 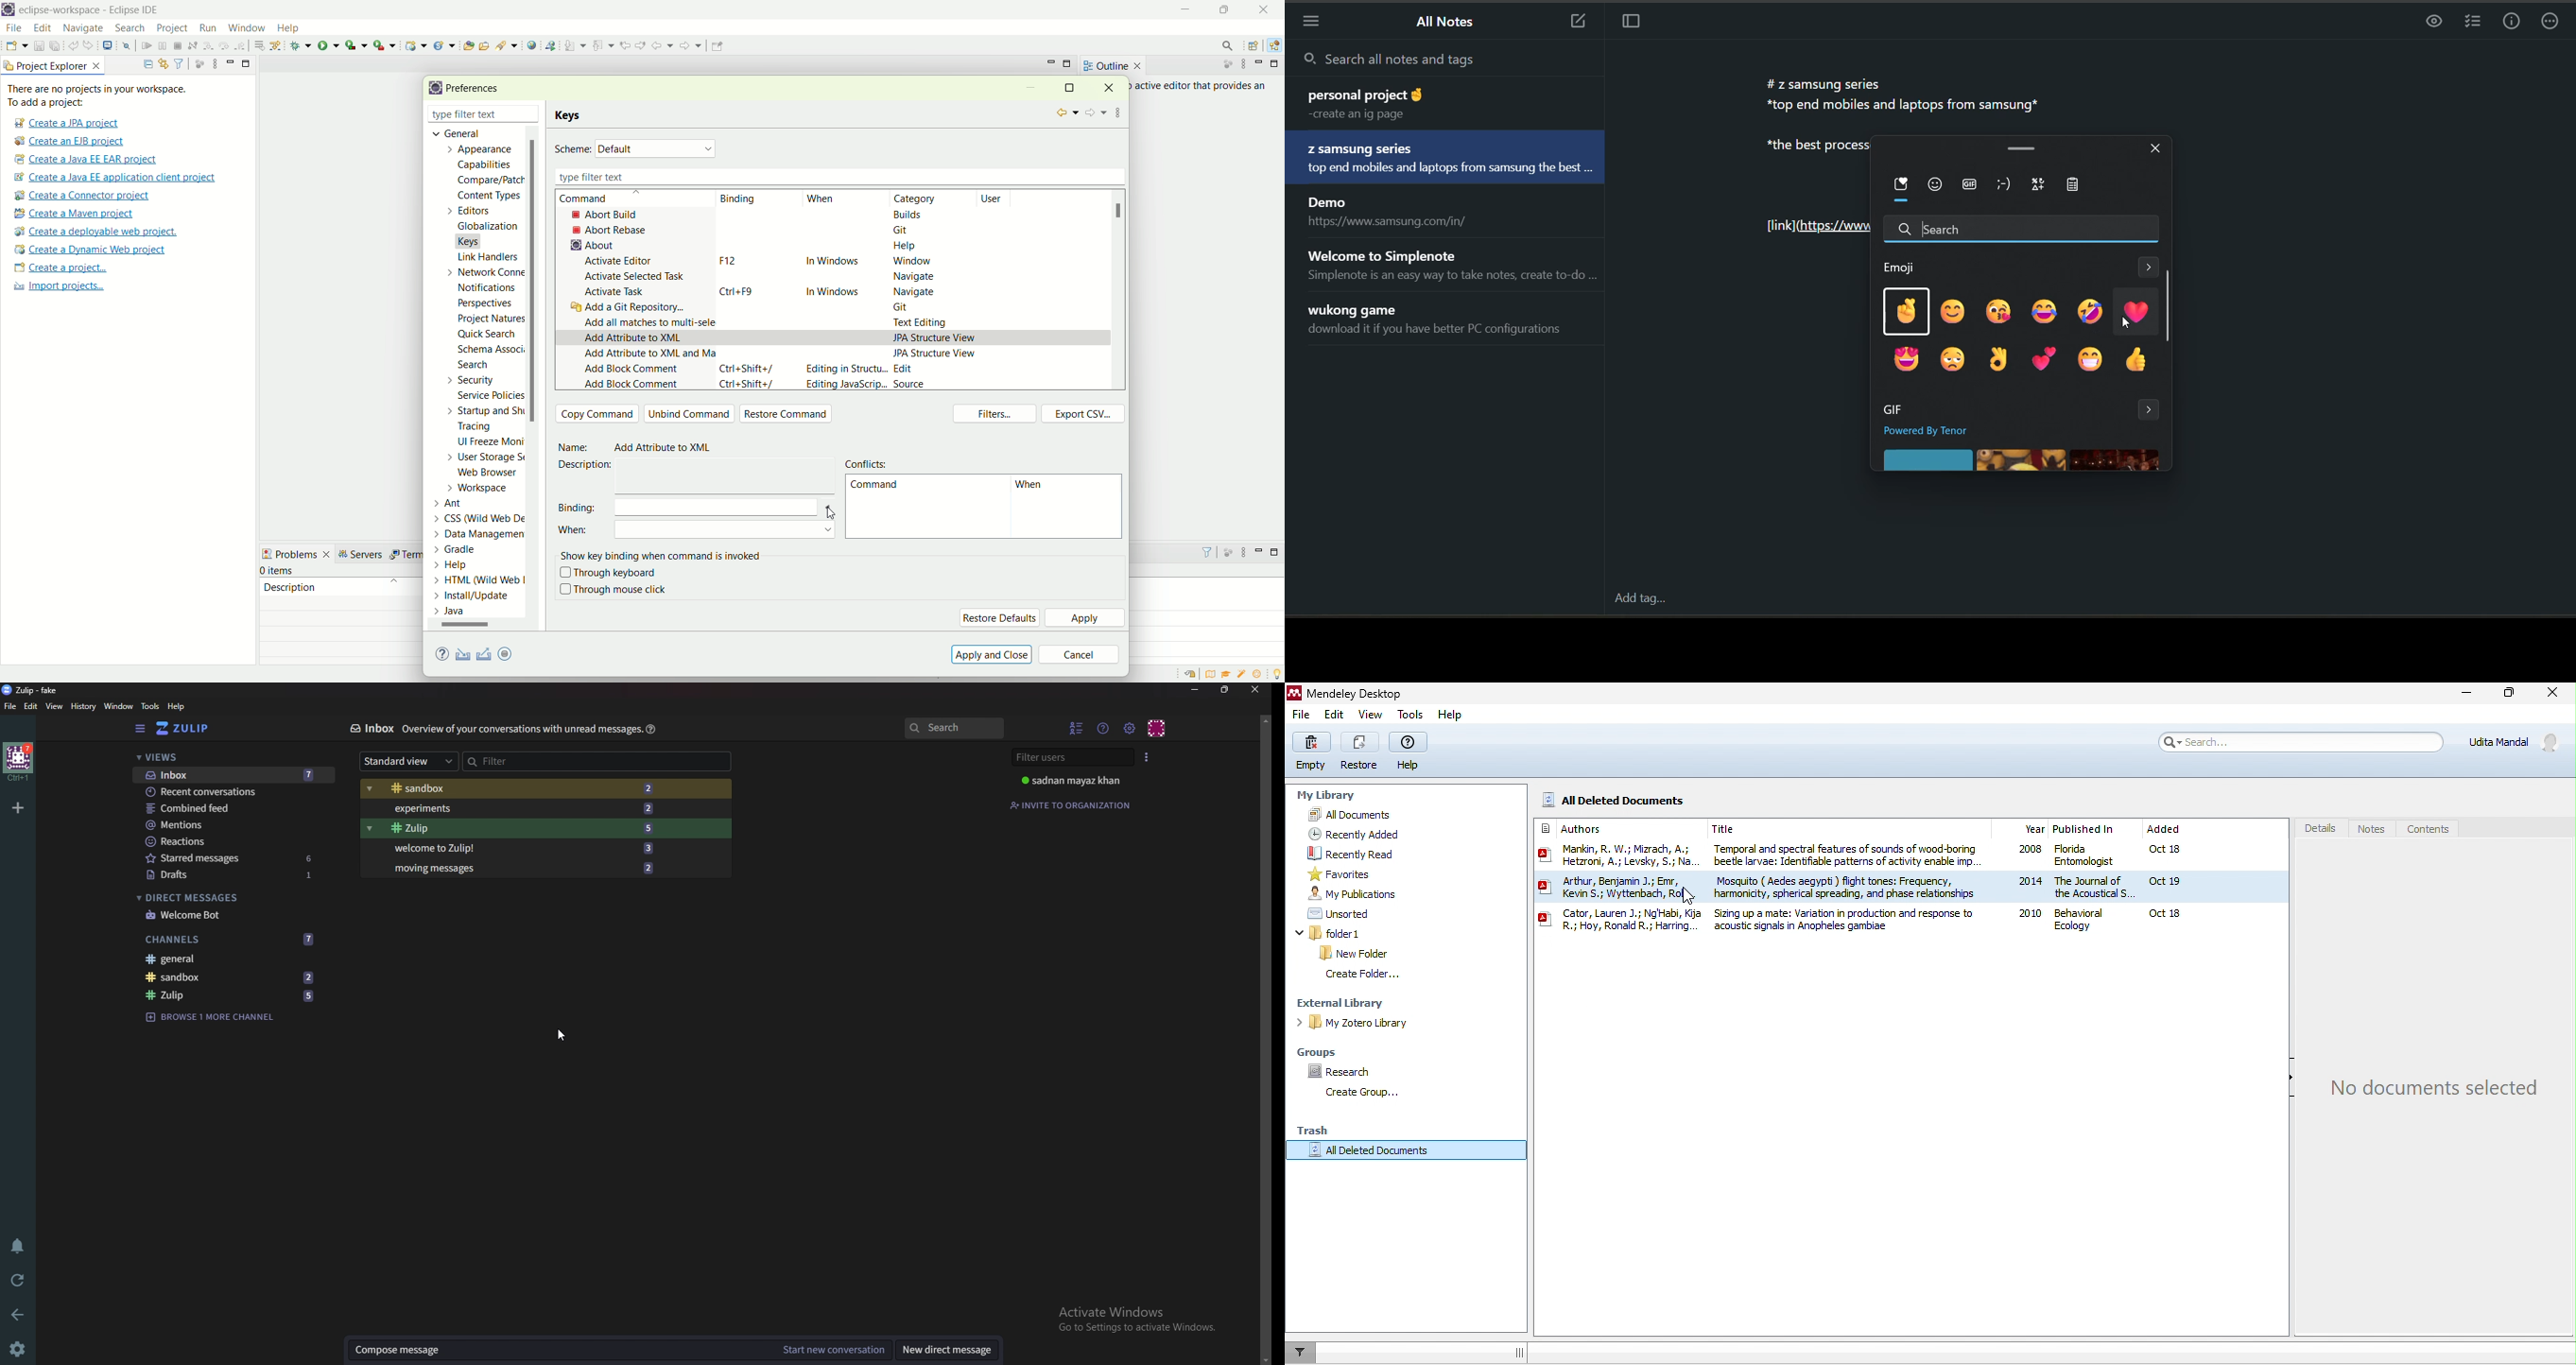 I want to click on close, so click(x=1113, y=87).